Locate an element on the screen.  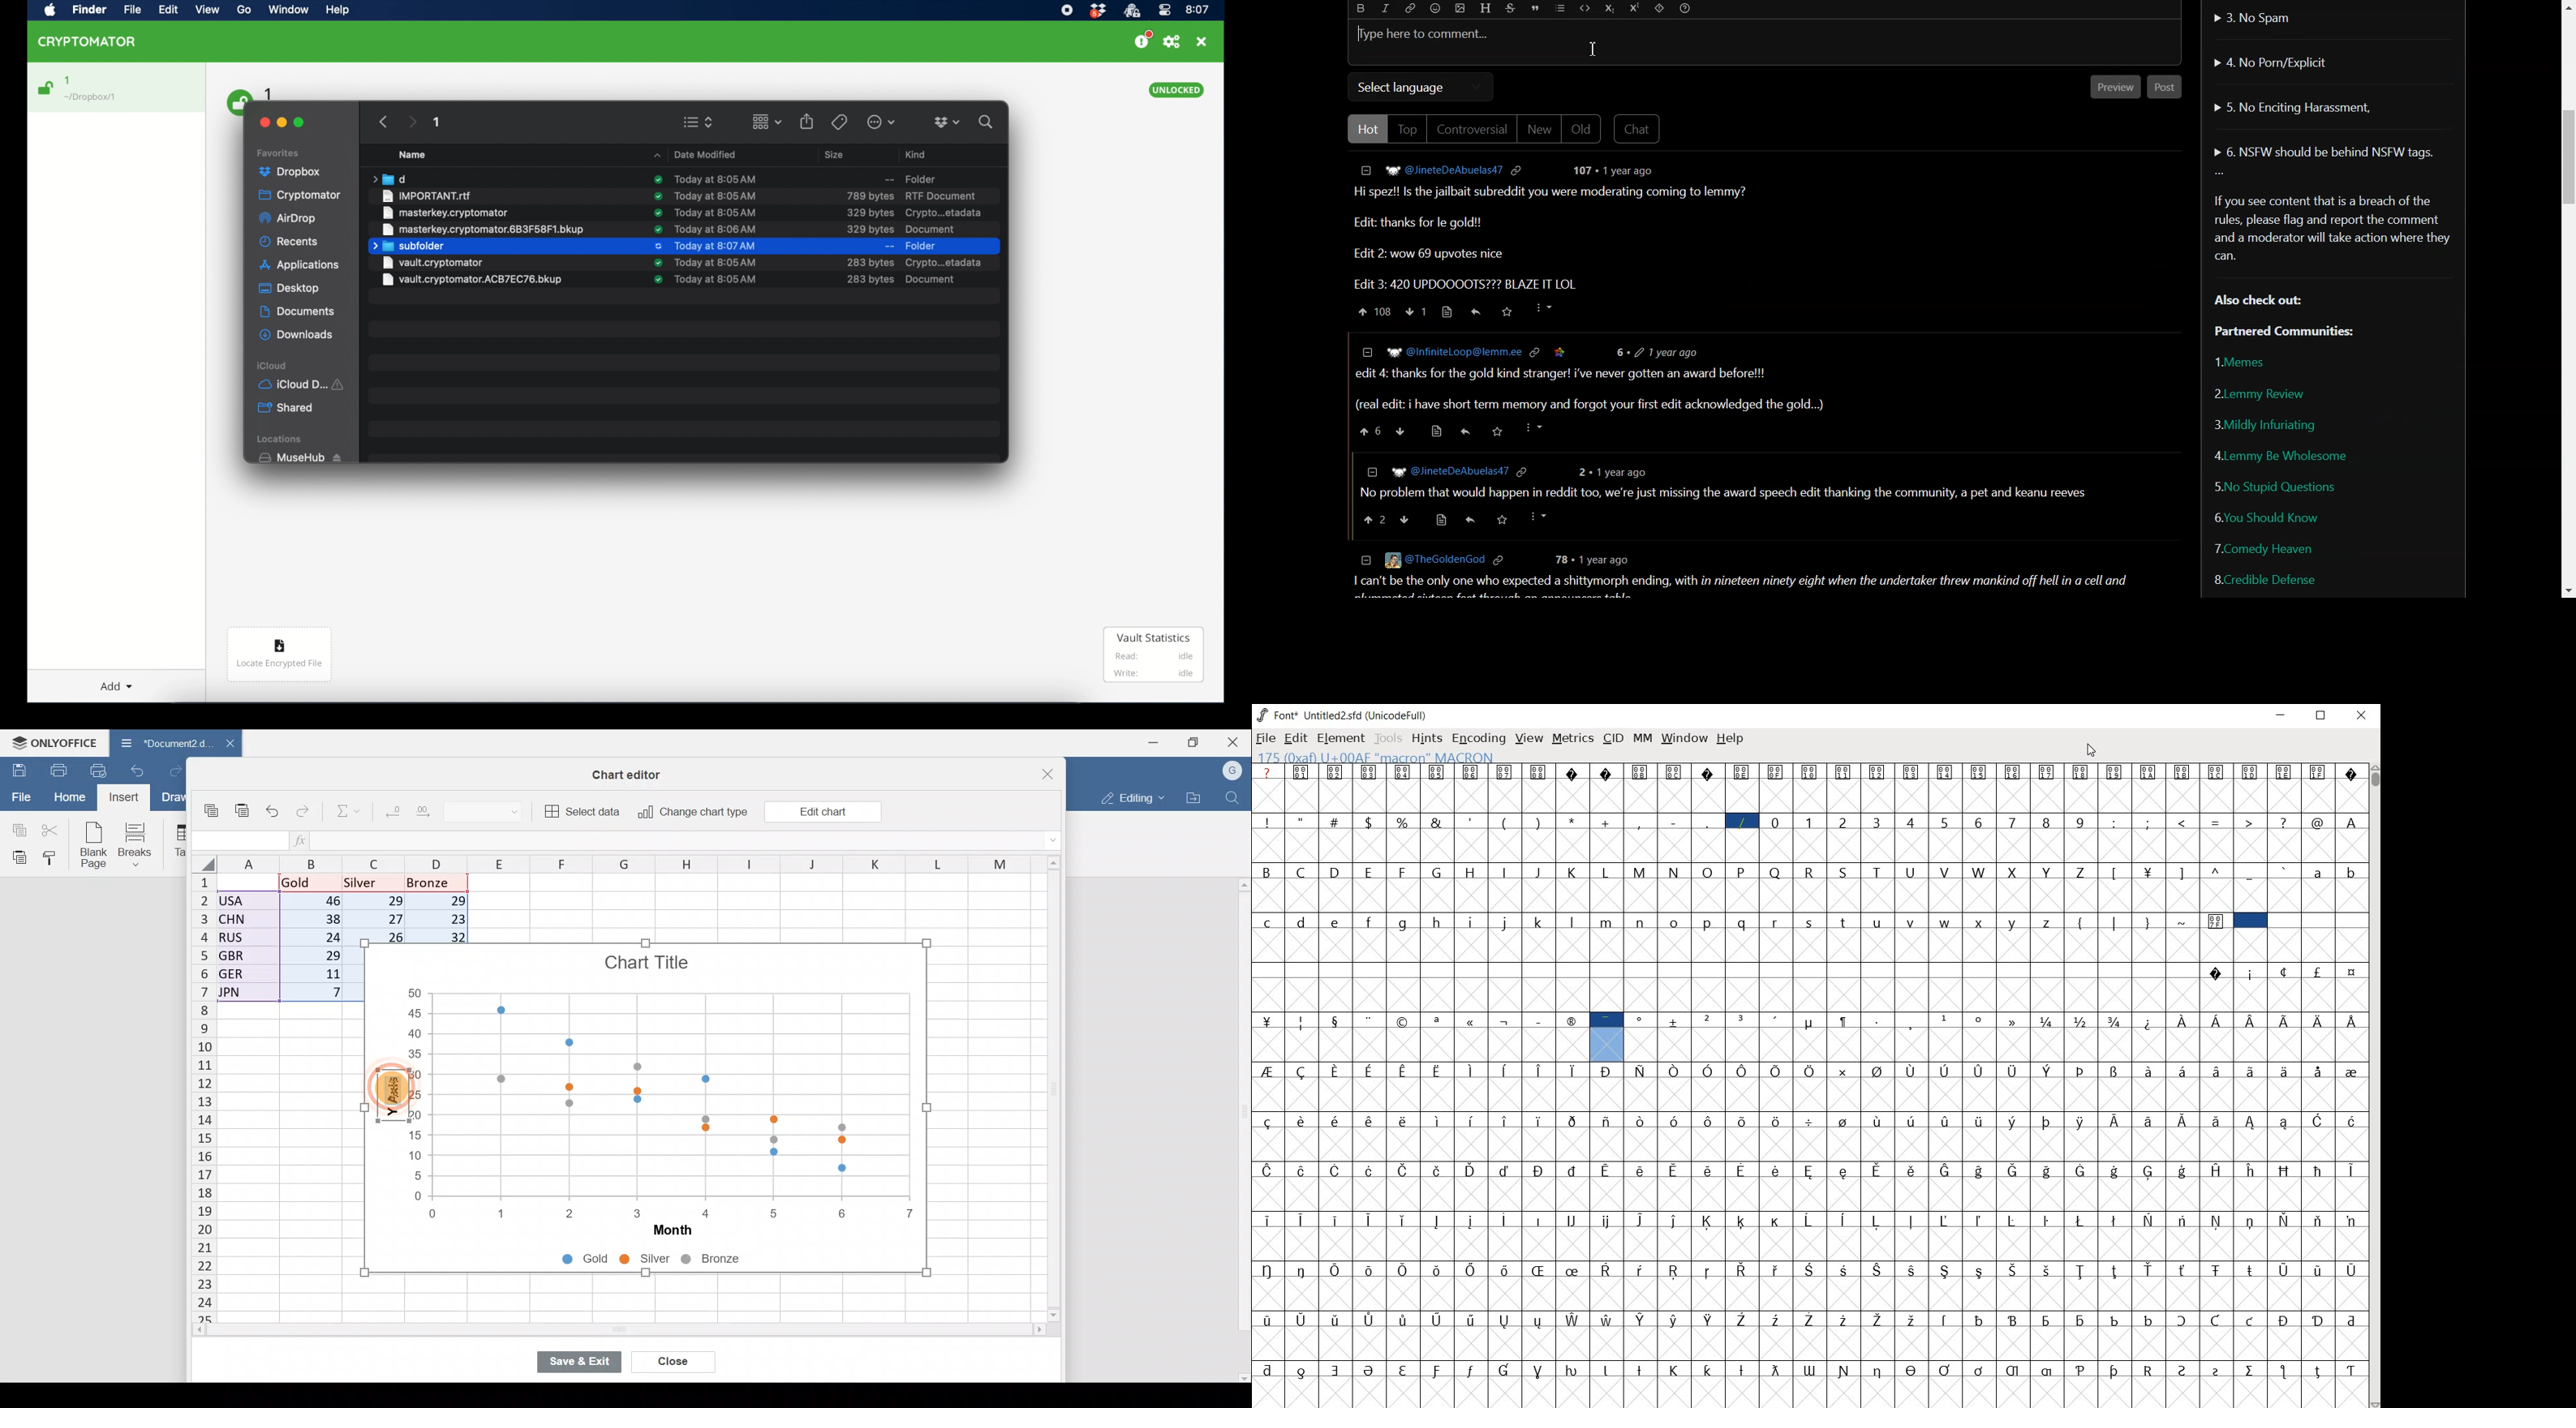
special characters is located at coordinates (1691, 838).